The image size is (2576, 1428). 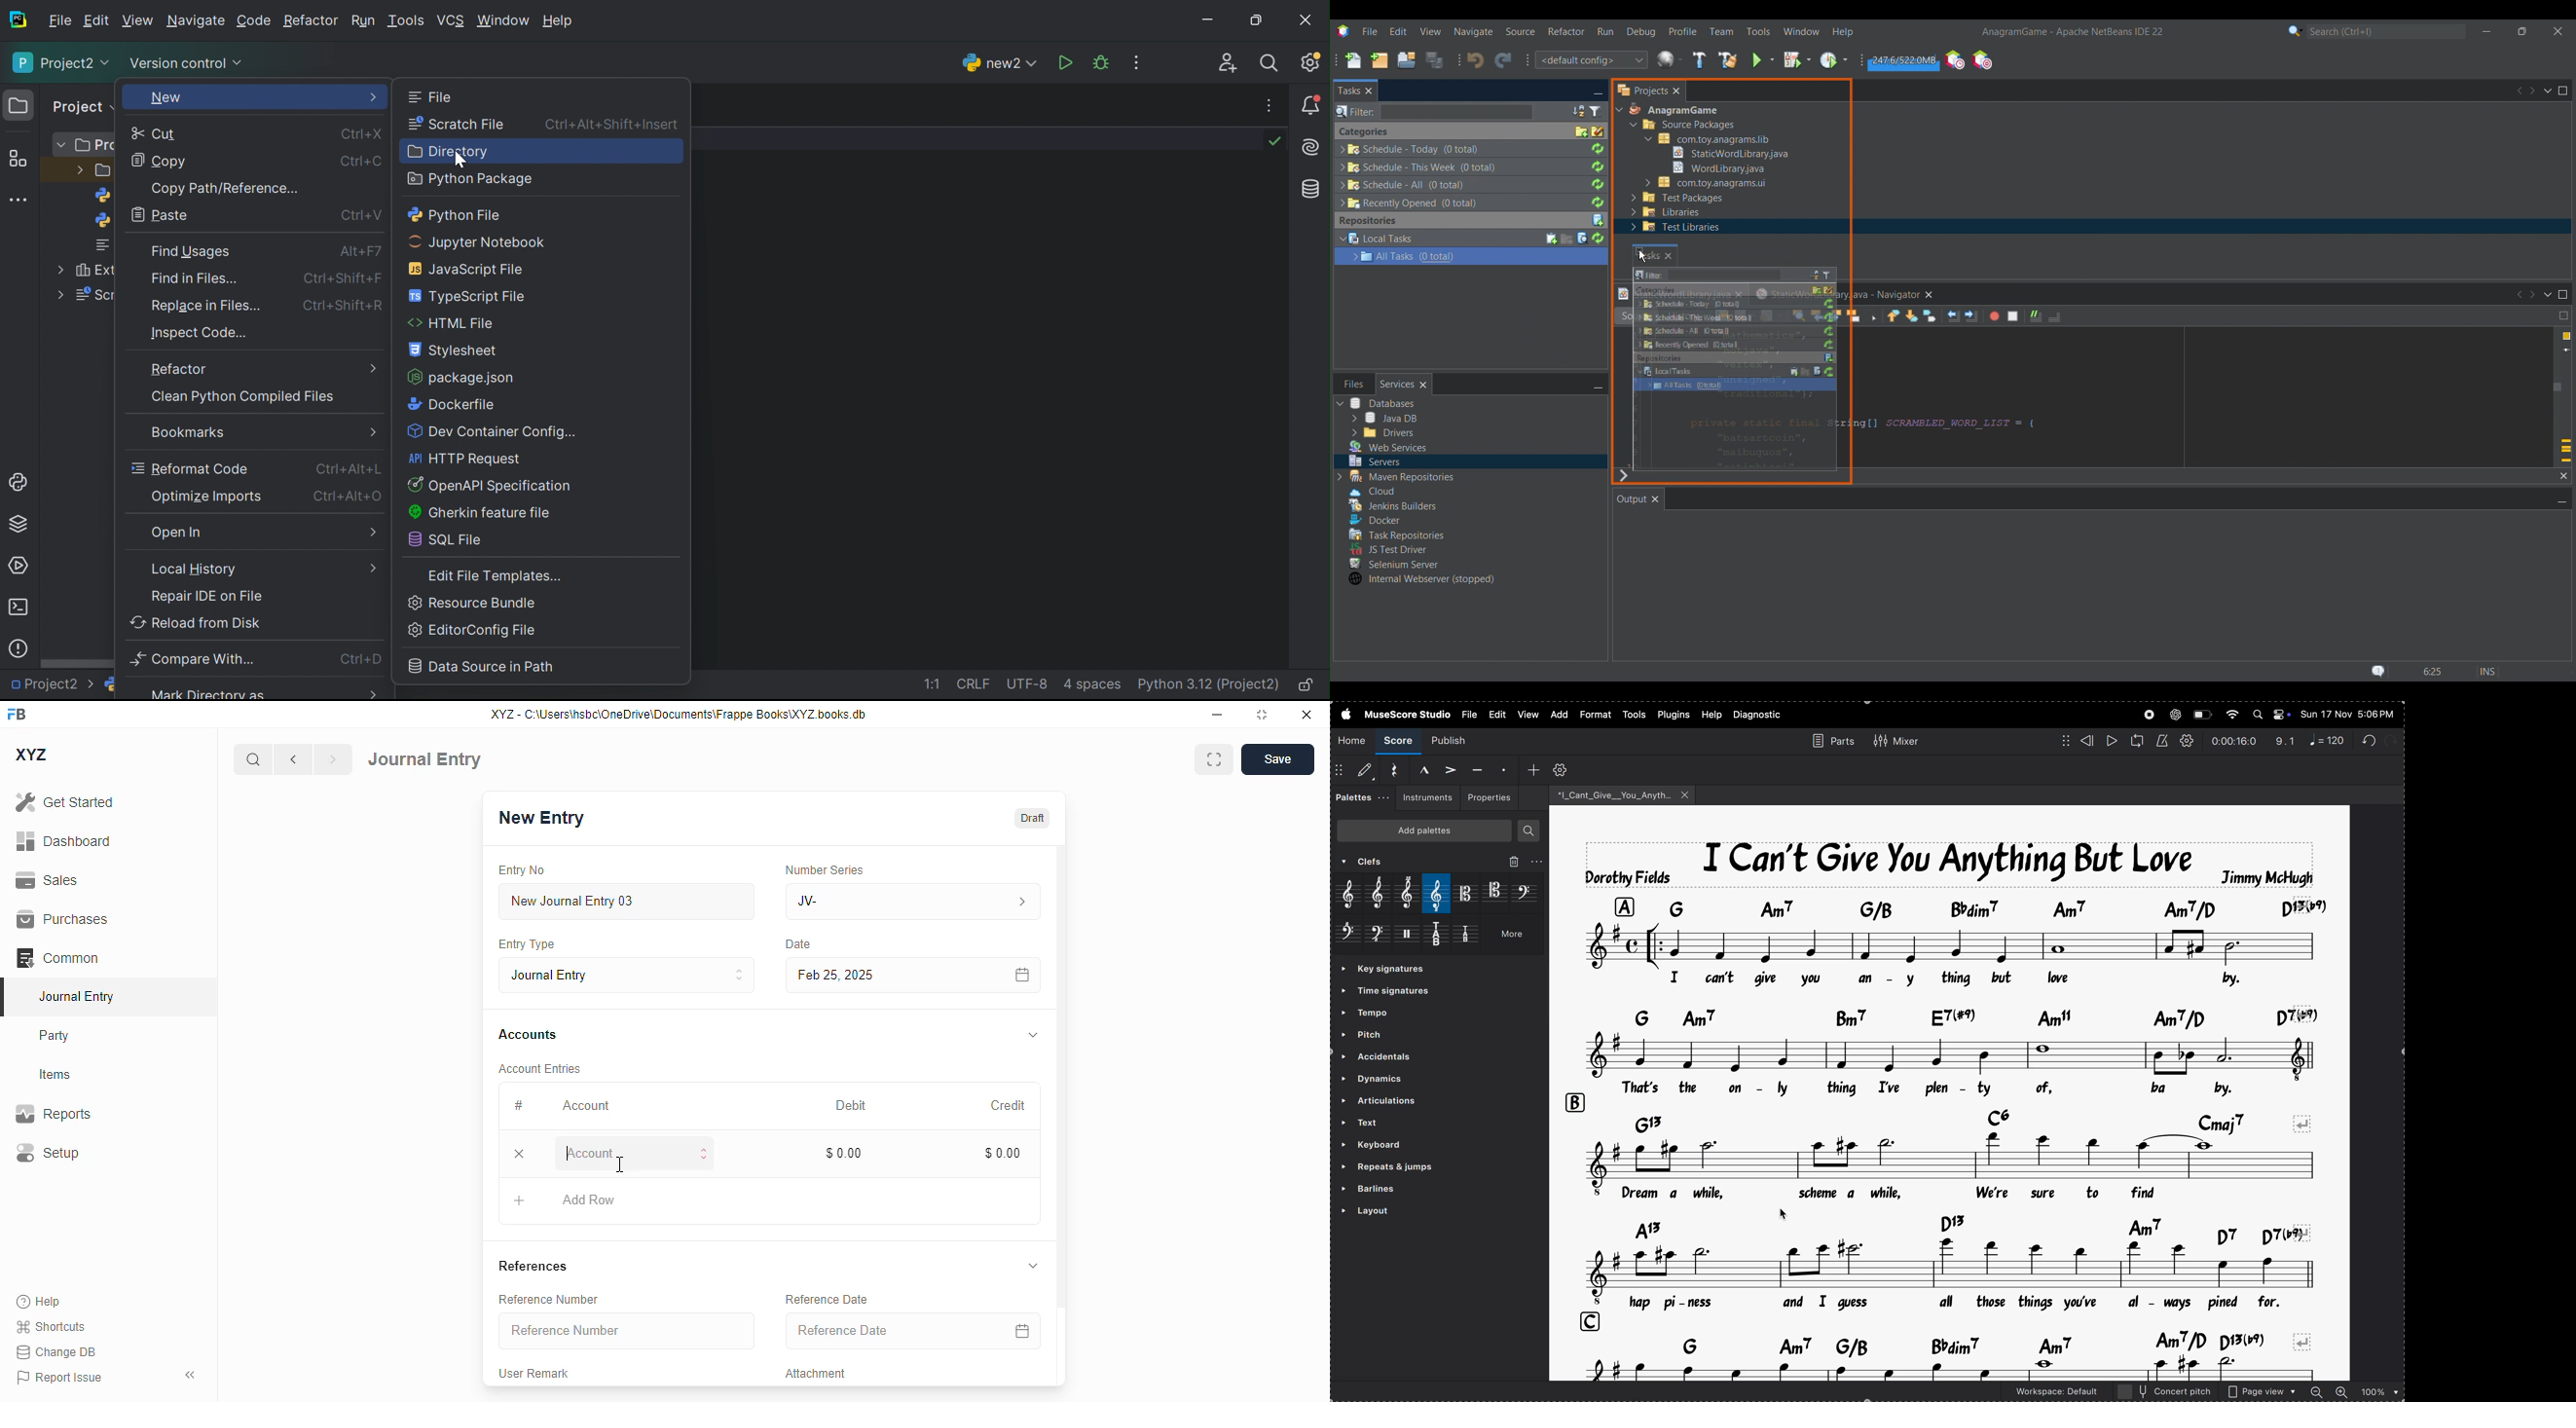 I want to click on Edit menu, so click(x=1398, y=31).